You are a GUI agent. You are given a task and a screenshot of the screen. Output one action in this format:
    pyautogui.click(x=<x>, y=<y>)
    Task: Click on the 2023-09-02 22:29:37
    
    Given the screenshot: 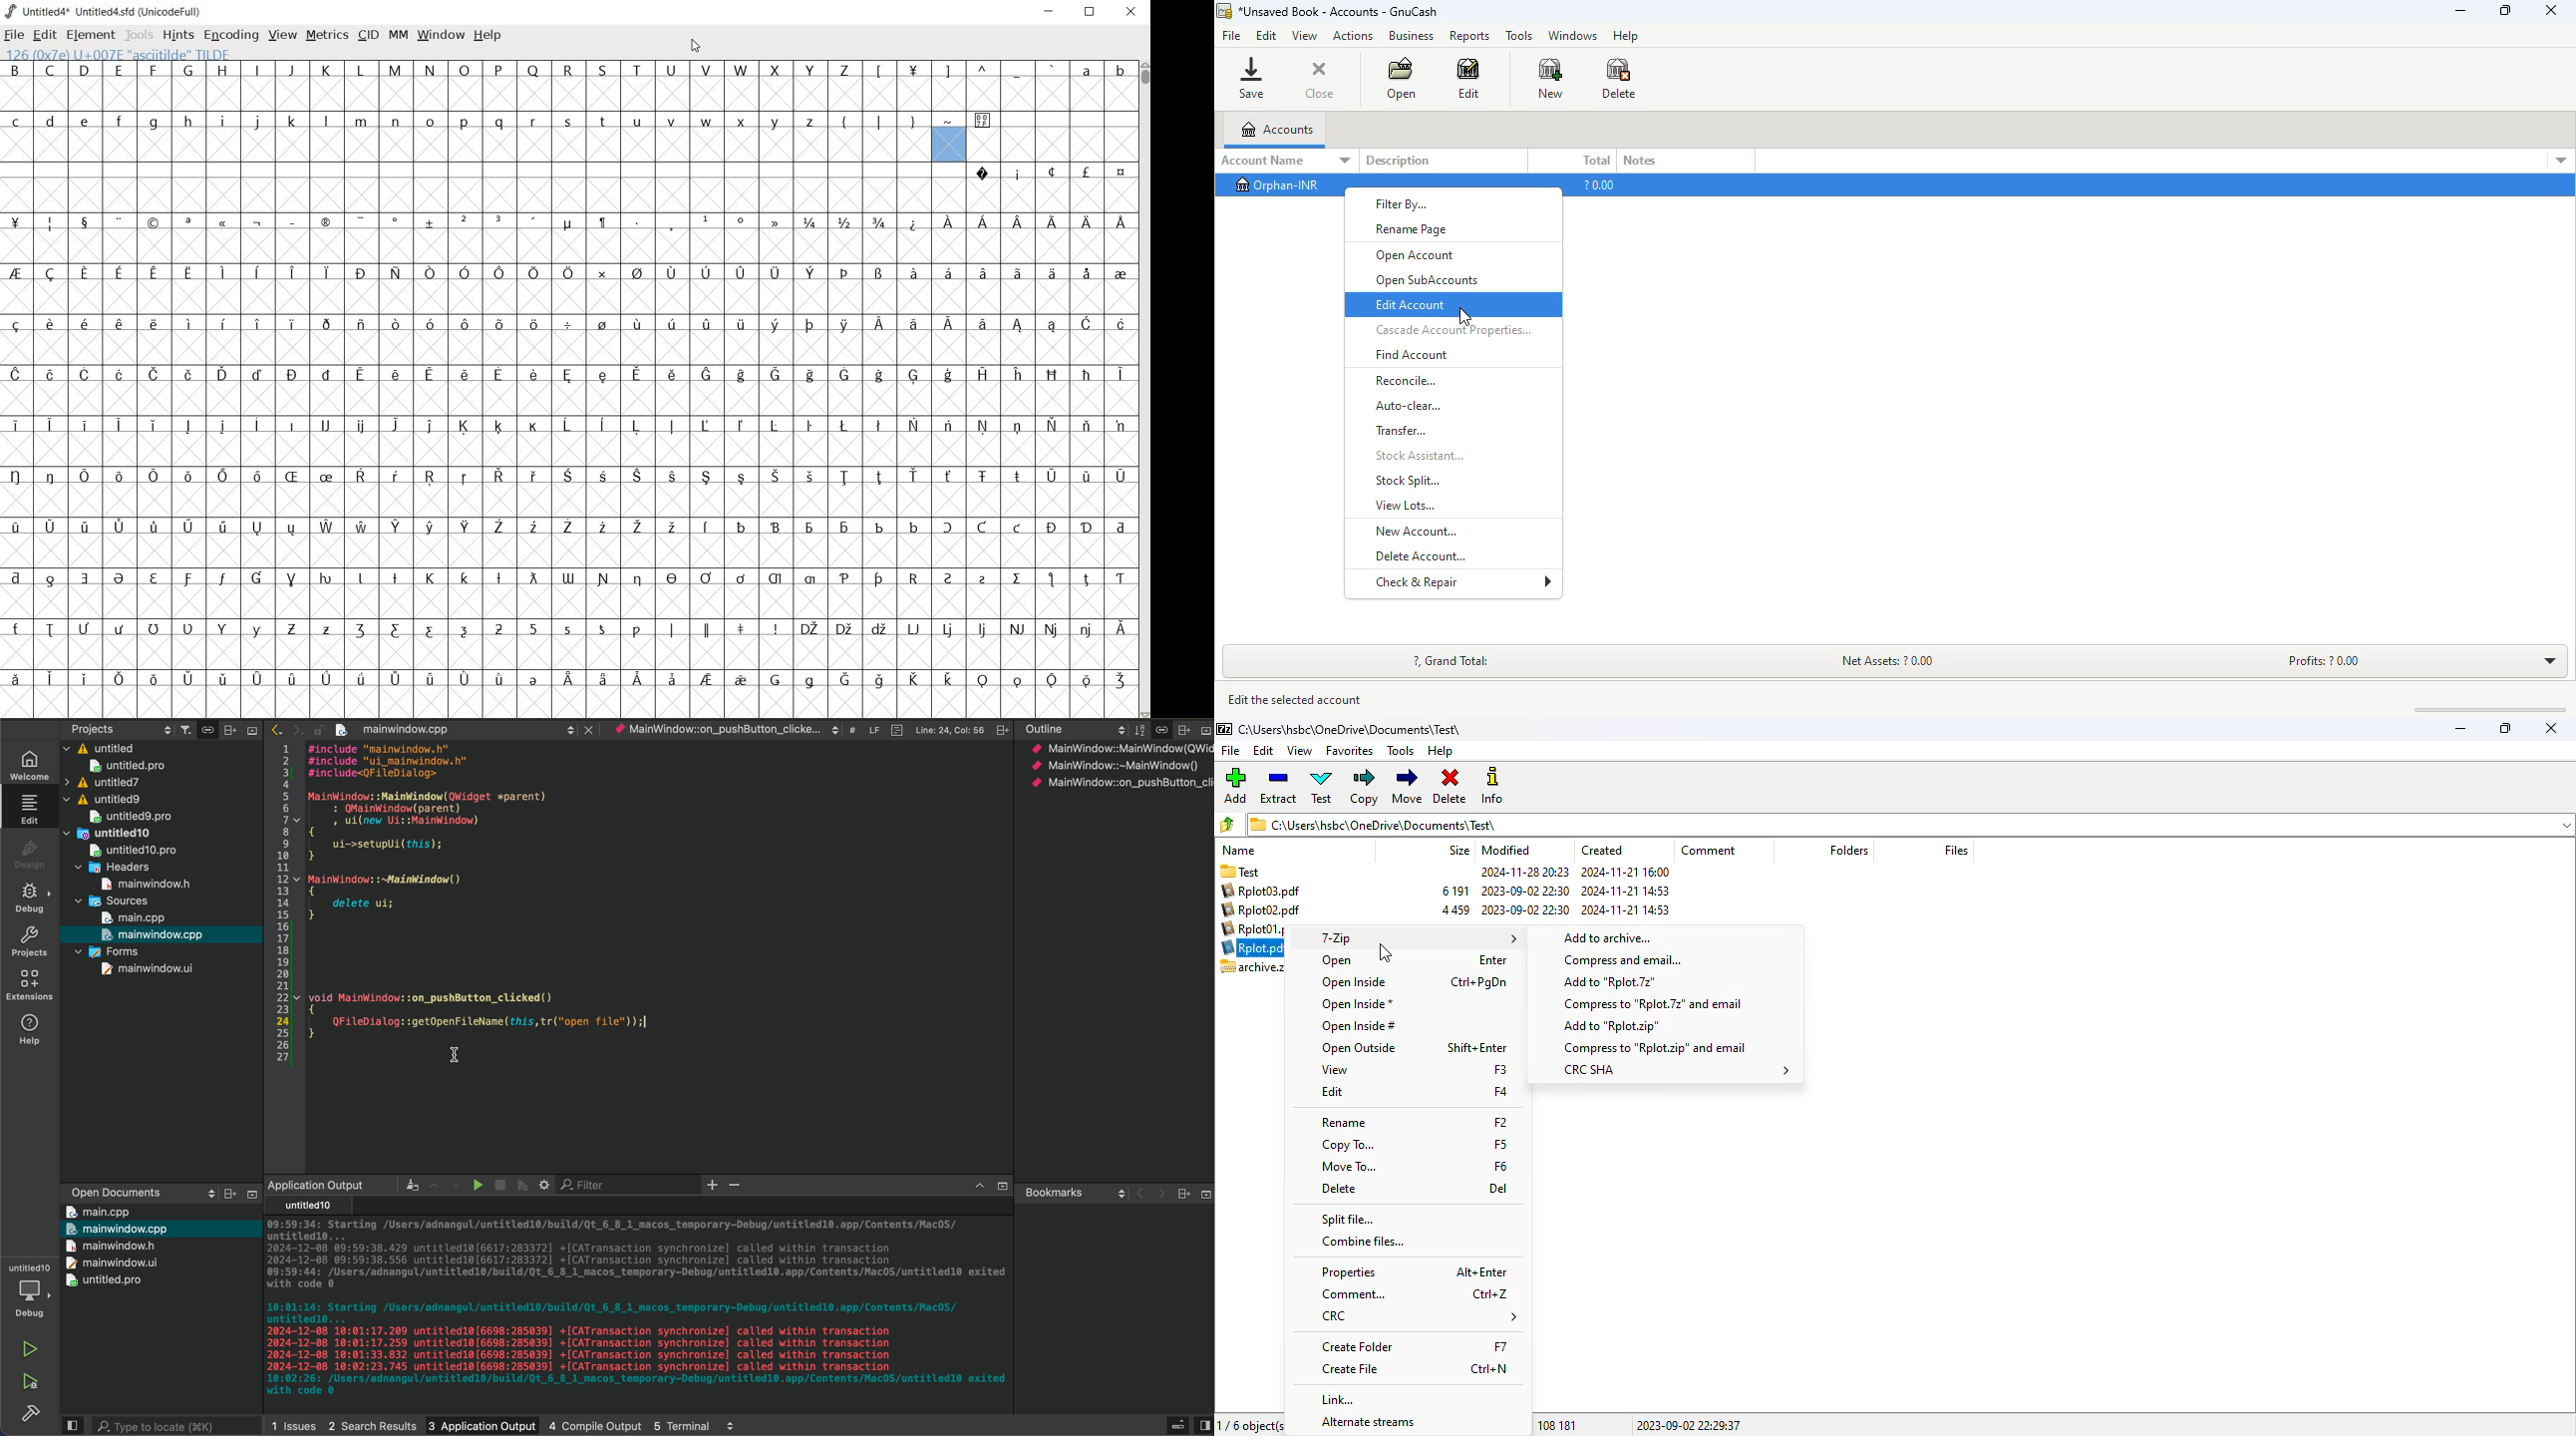 What is the action you would take?
    pyautogui.click(x=1689, y=1424)
    